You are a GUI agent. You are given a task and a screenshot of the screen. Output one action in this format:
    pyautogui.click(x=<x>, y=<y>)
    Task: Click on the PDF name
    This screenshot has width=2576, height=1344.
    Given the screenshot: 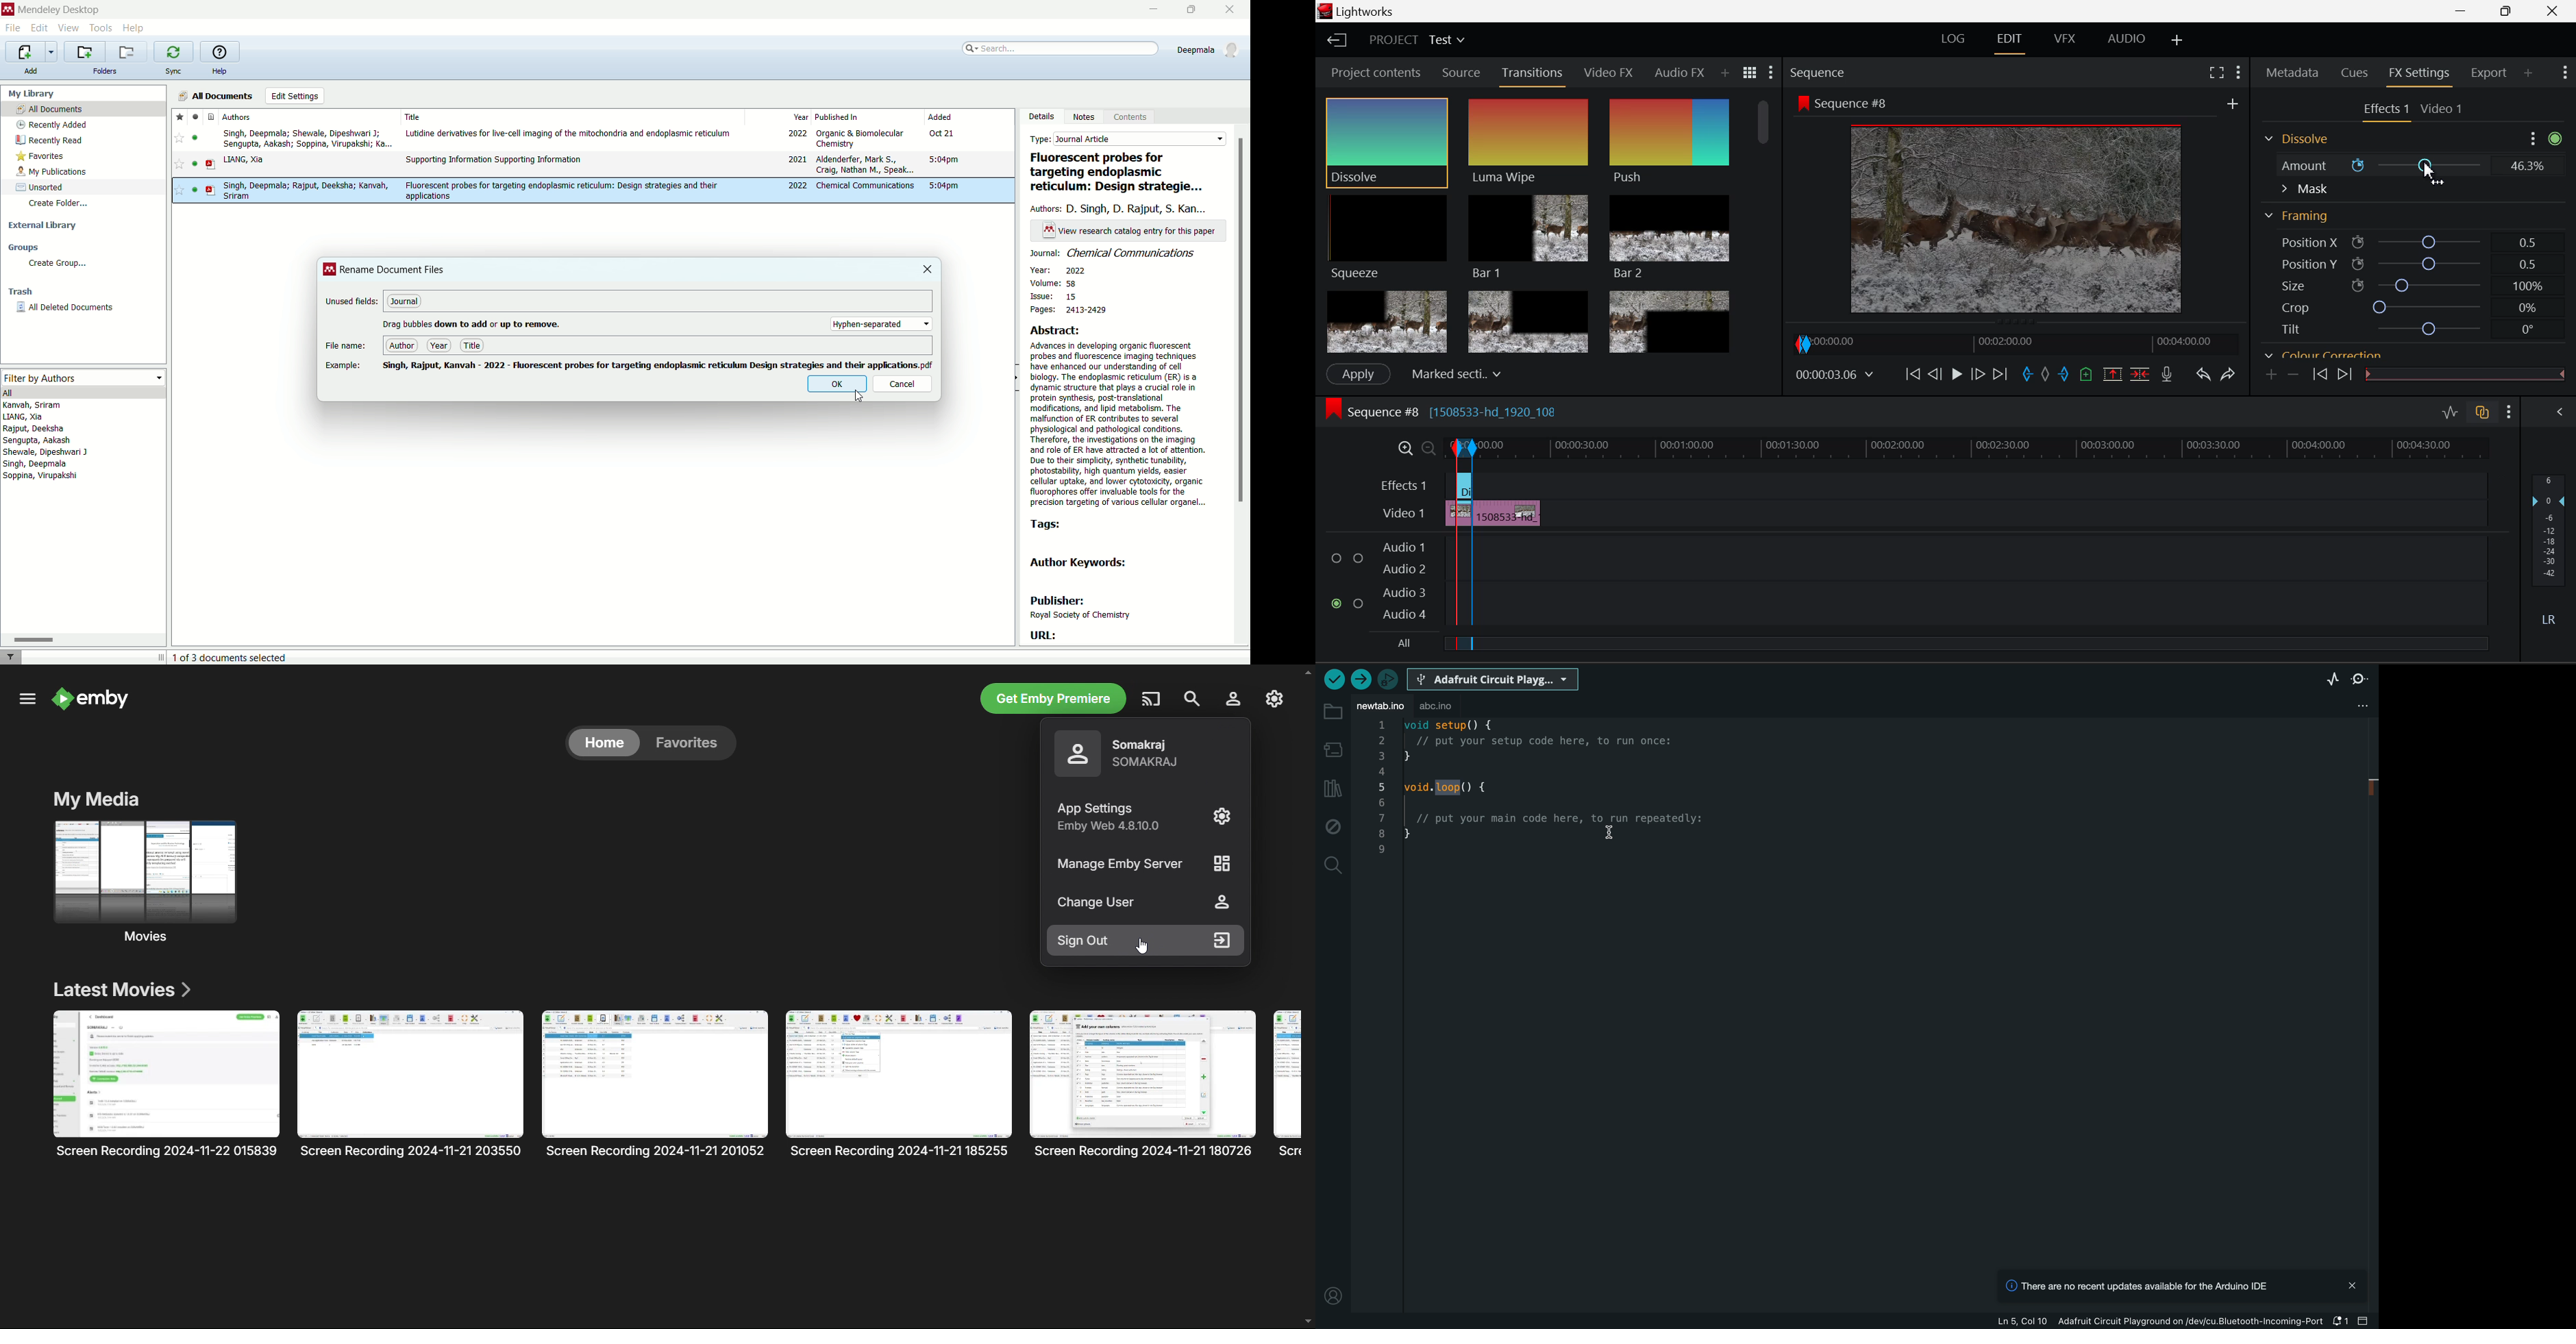 What is the action you would take?
    pyautogui.click(x=660, y=366)
    